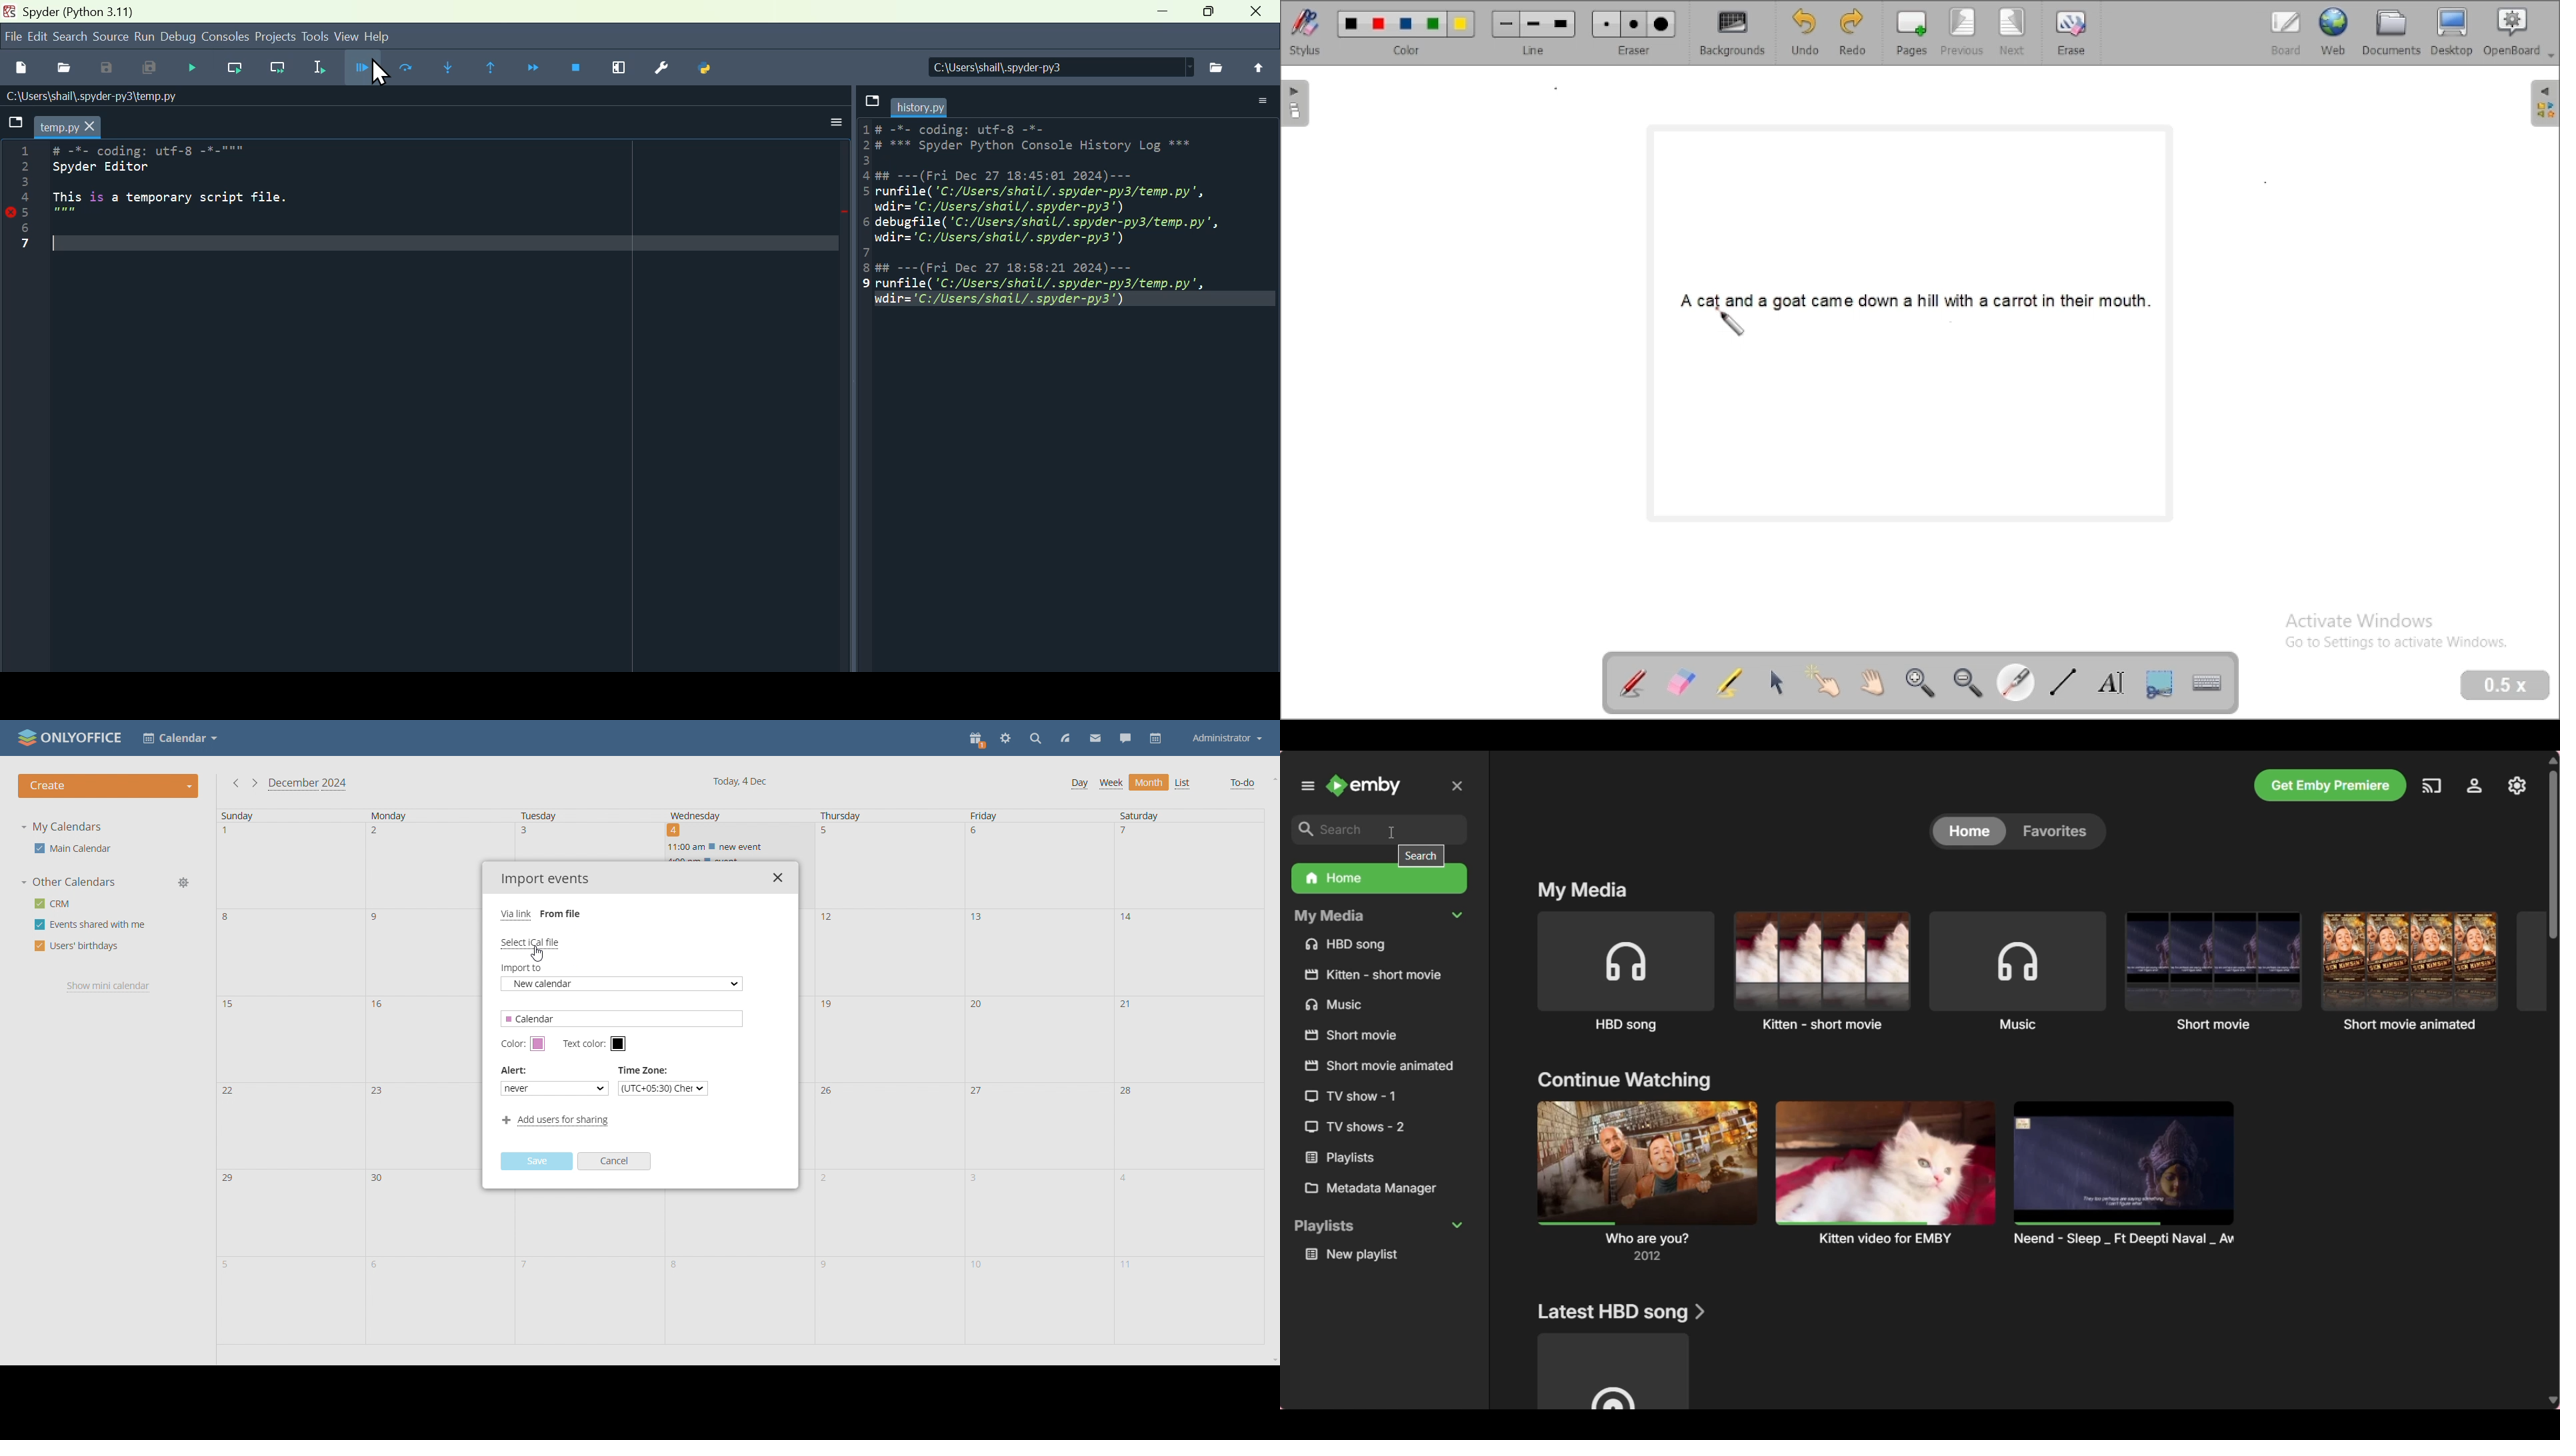 The image size is (2576, 1456). What do you see at coordinates (1821, 971) in the screenshot?
I see `Kitten short movie` at bounding box center [1821, 971].